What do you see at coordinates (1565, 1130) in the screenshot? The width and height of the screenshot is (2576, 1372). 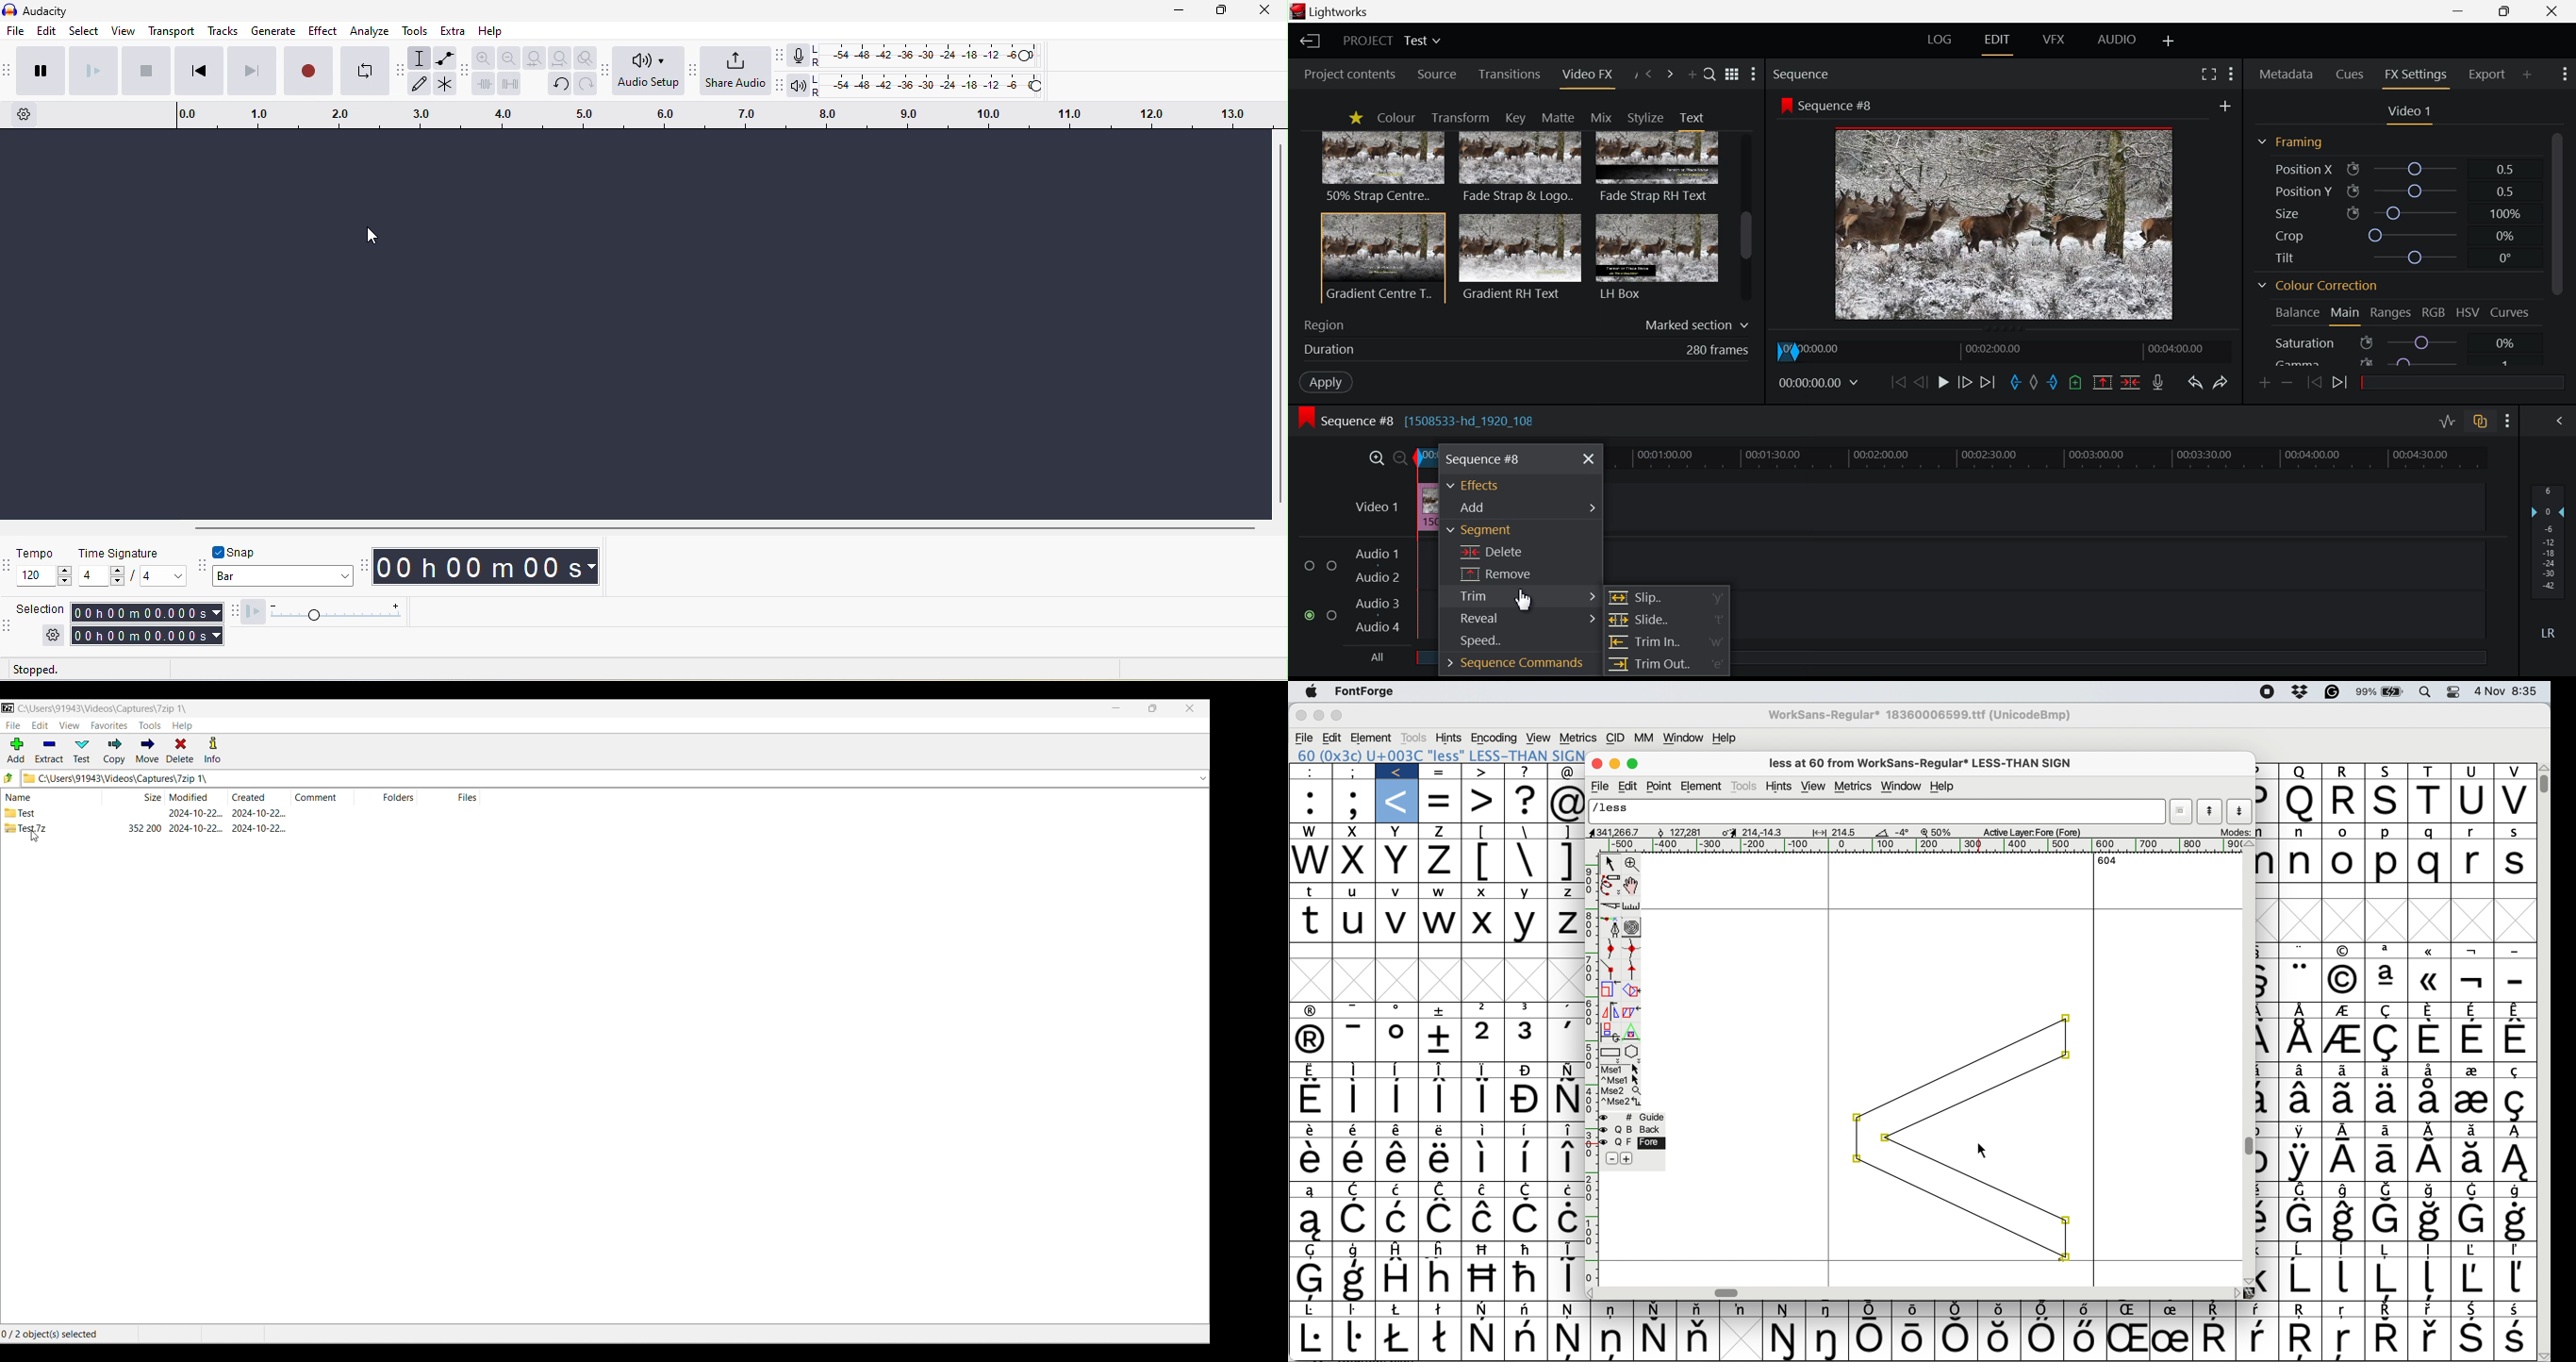 I see `Symbol` at bounding box center [1565, 1130].